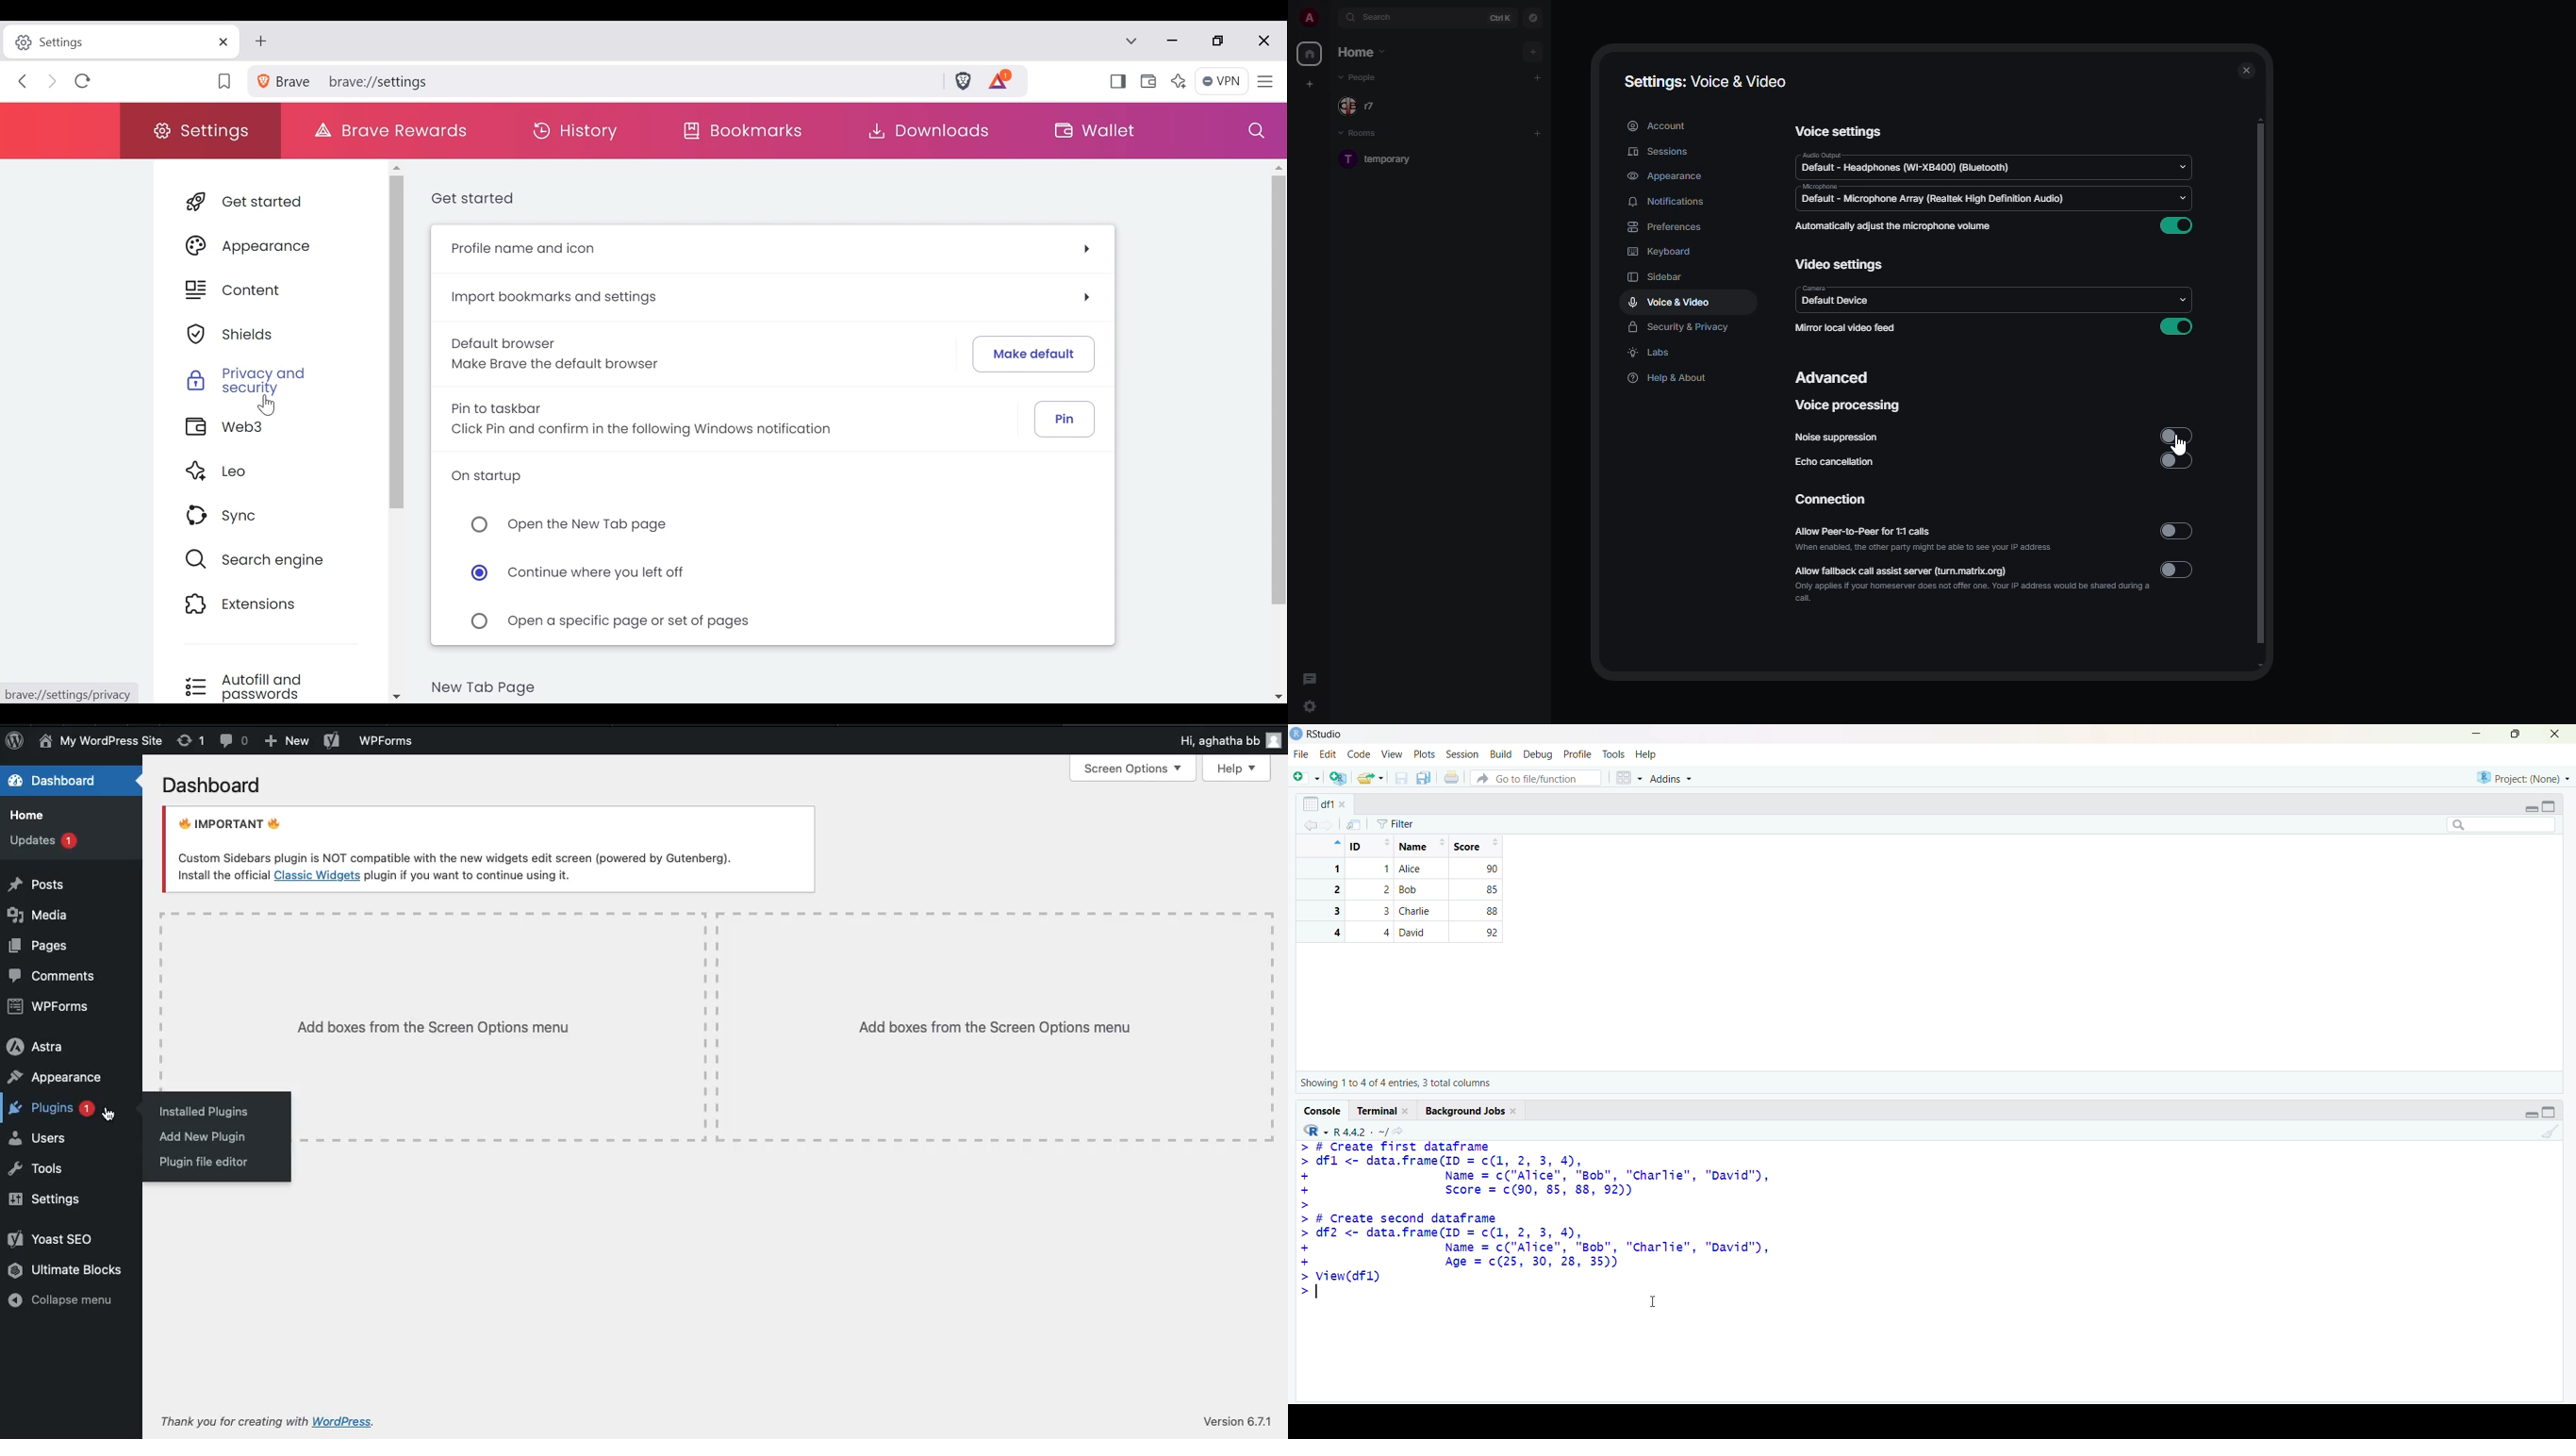  I want to click on preferences, so click(1664, 226).